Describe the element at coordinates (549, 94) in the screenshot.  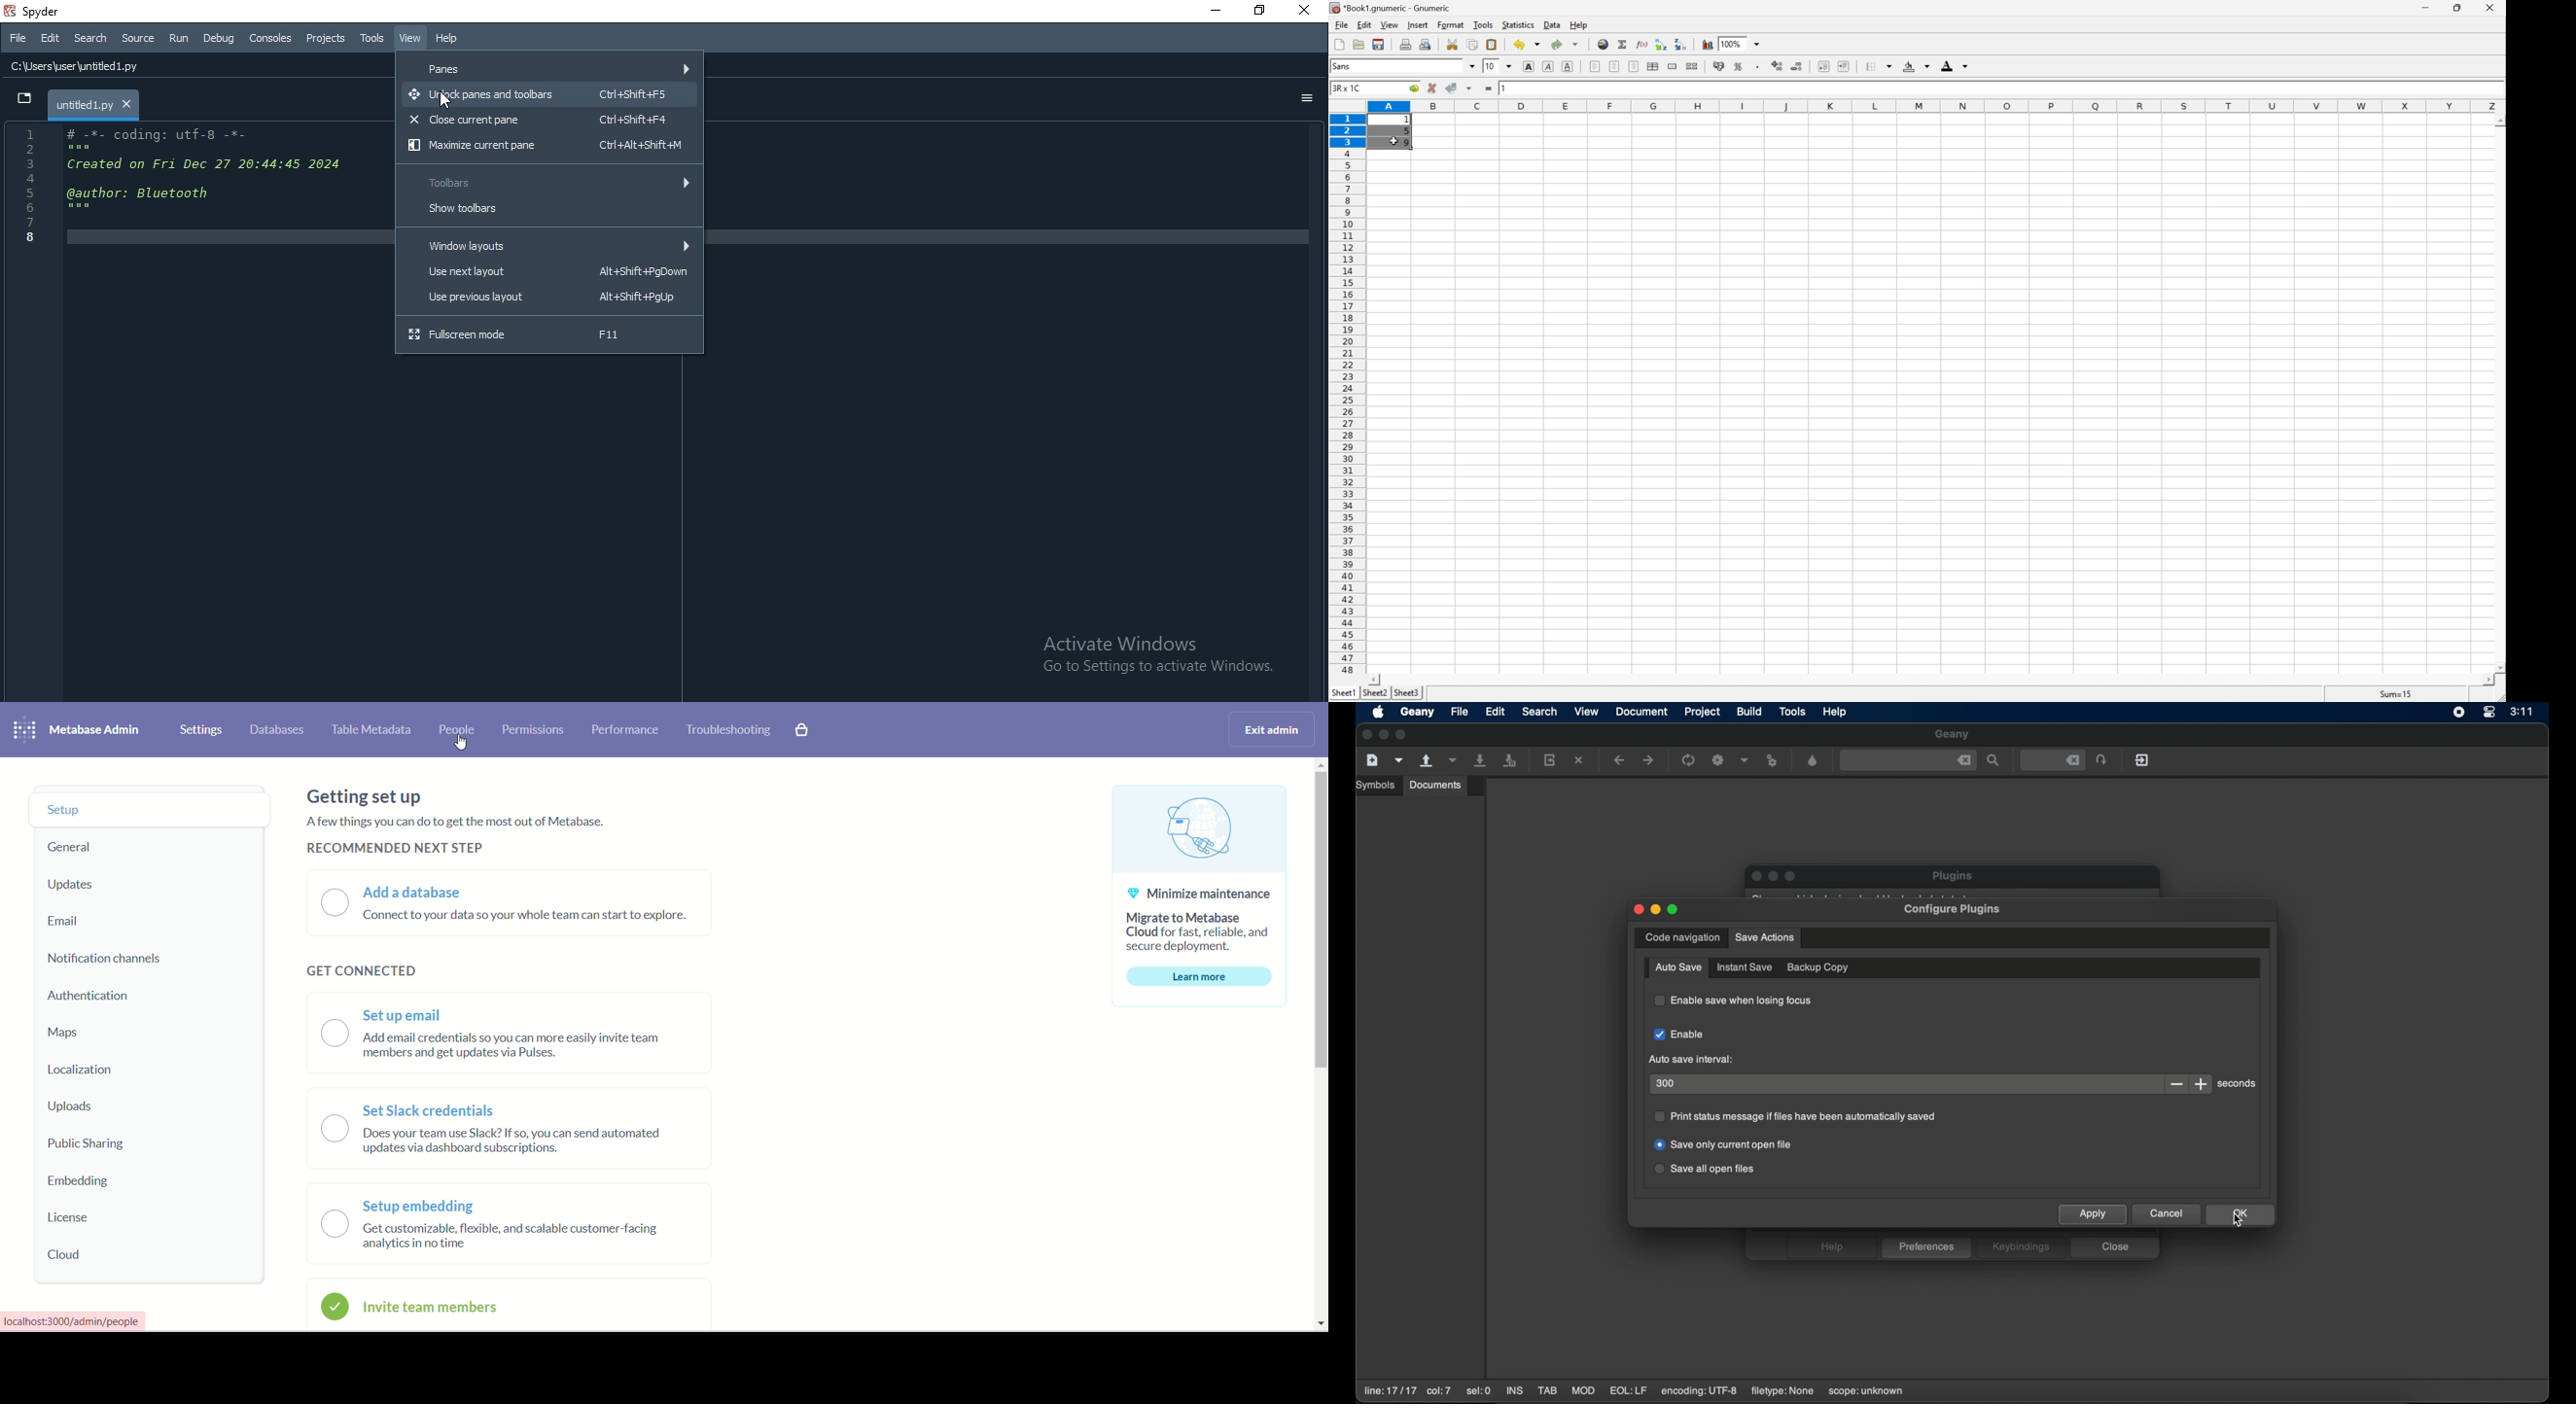
I see `unlock panes and windows` at that location.